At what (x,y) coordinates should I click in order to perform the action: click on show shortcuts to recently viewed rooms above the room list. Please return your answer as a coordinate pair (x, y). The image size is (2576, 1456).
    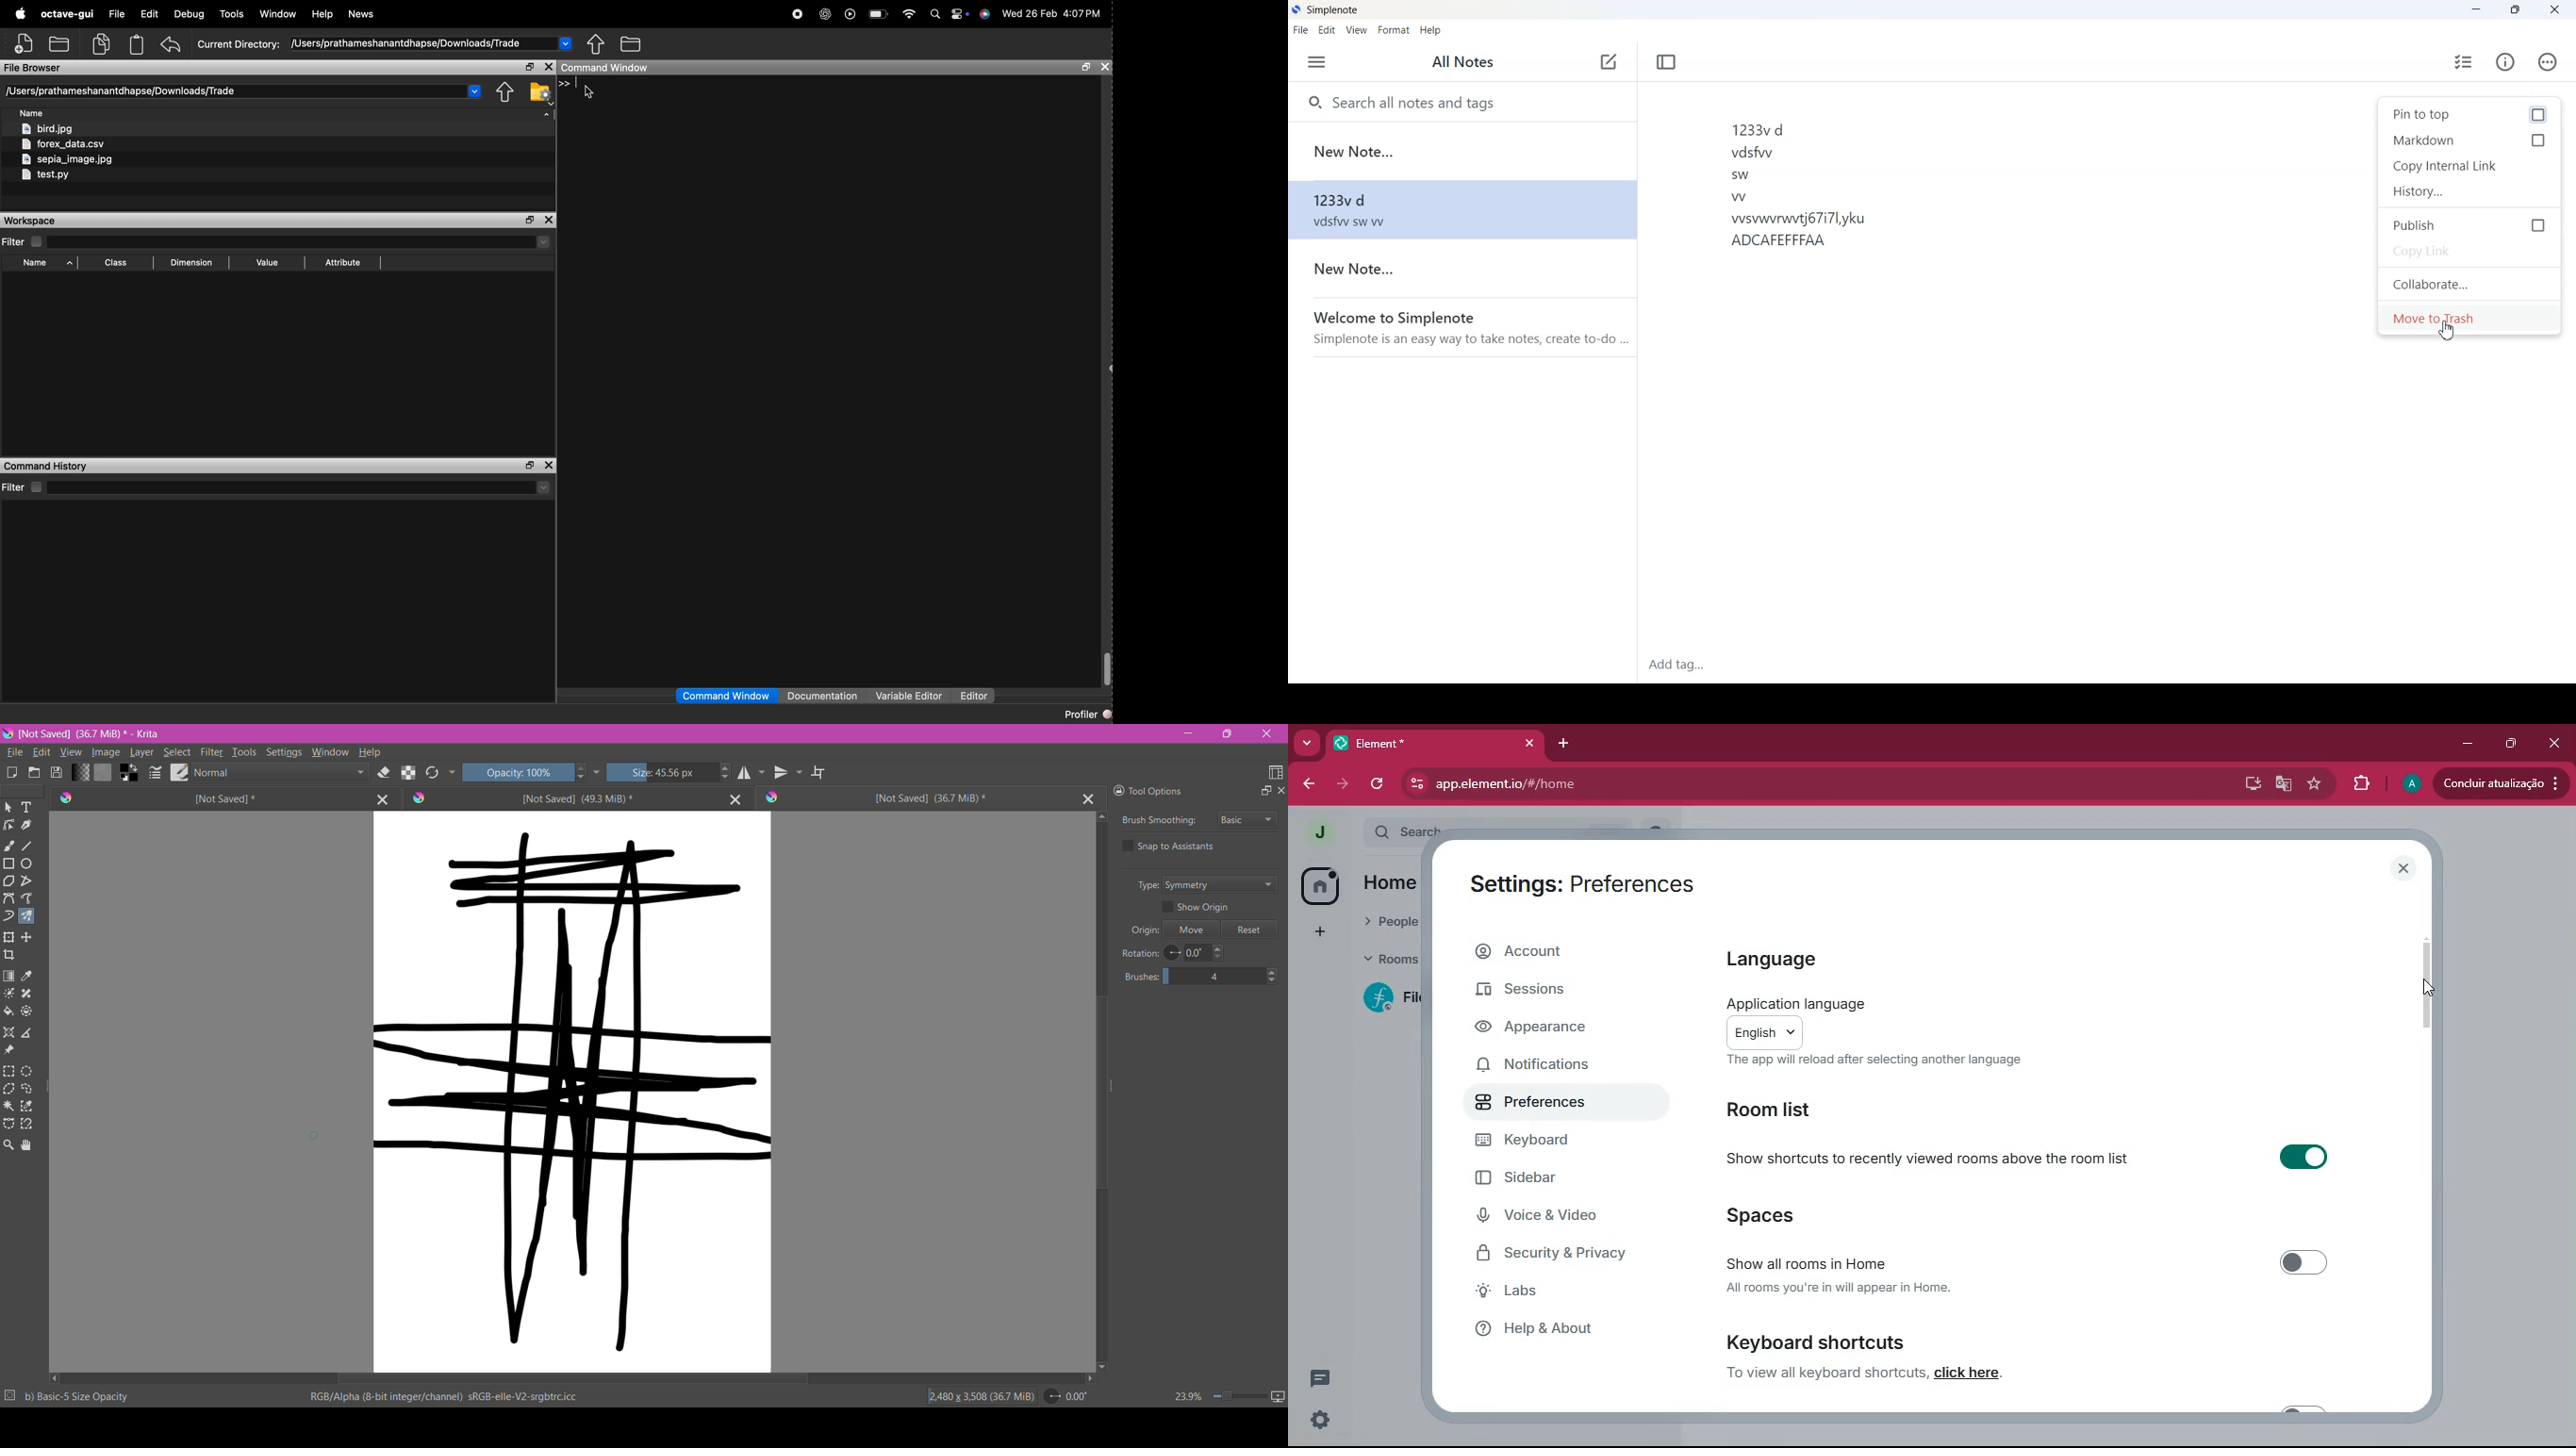
    Looking at the image, I should click on (1926, 1155).